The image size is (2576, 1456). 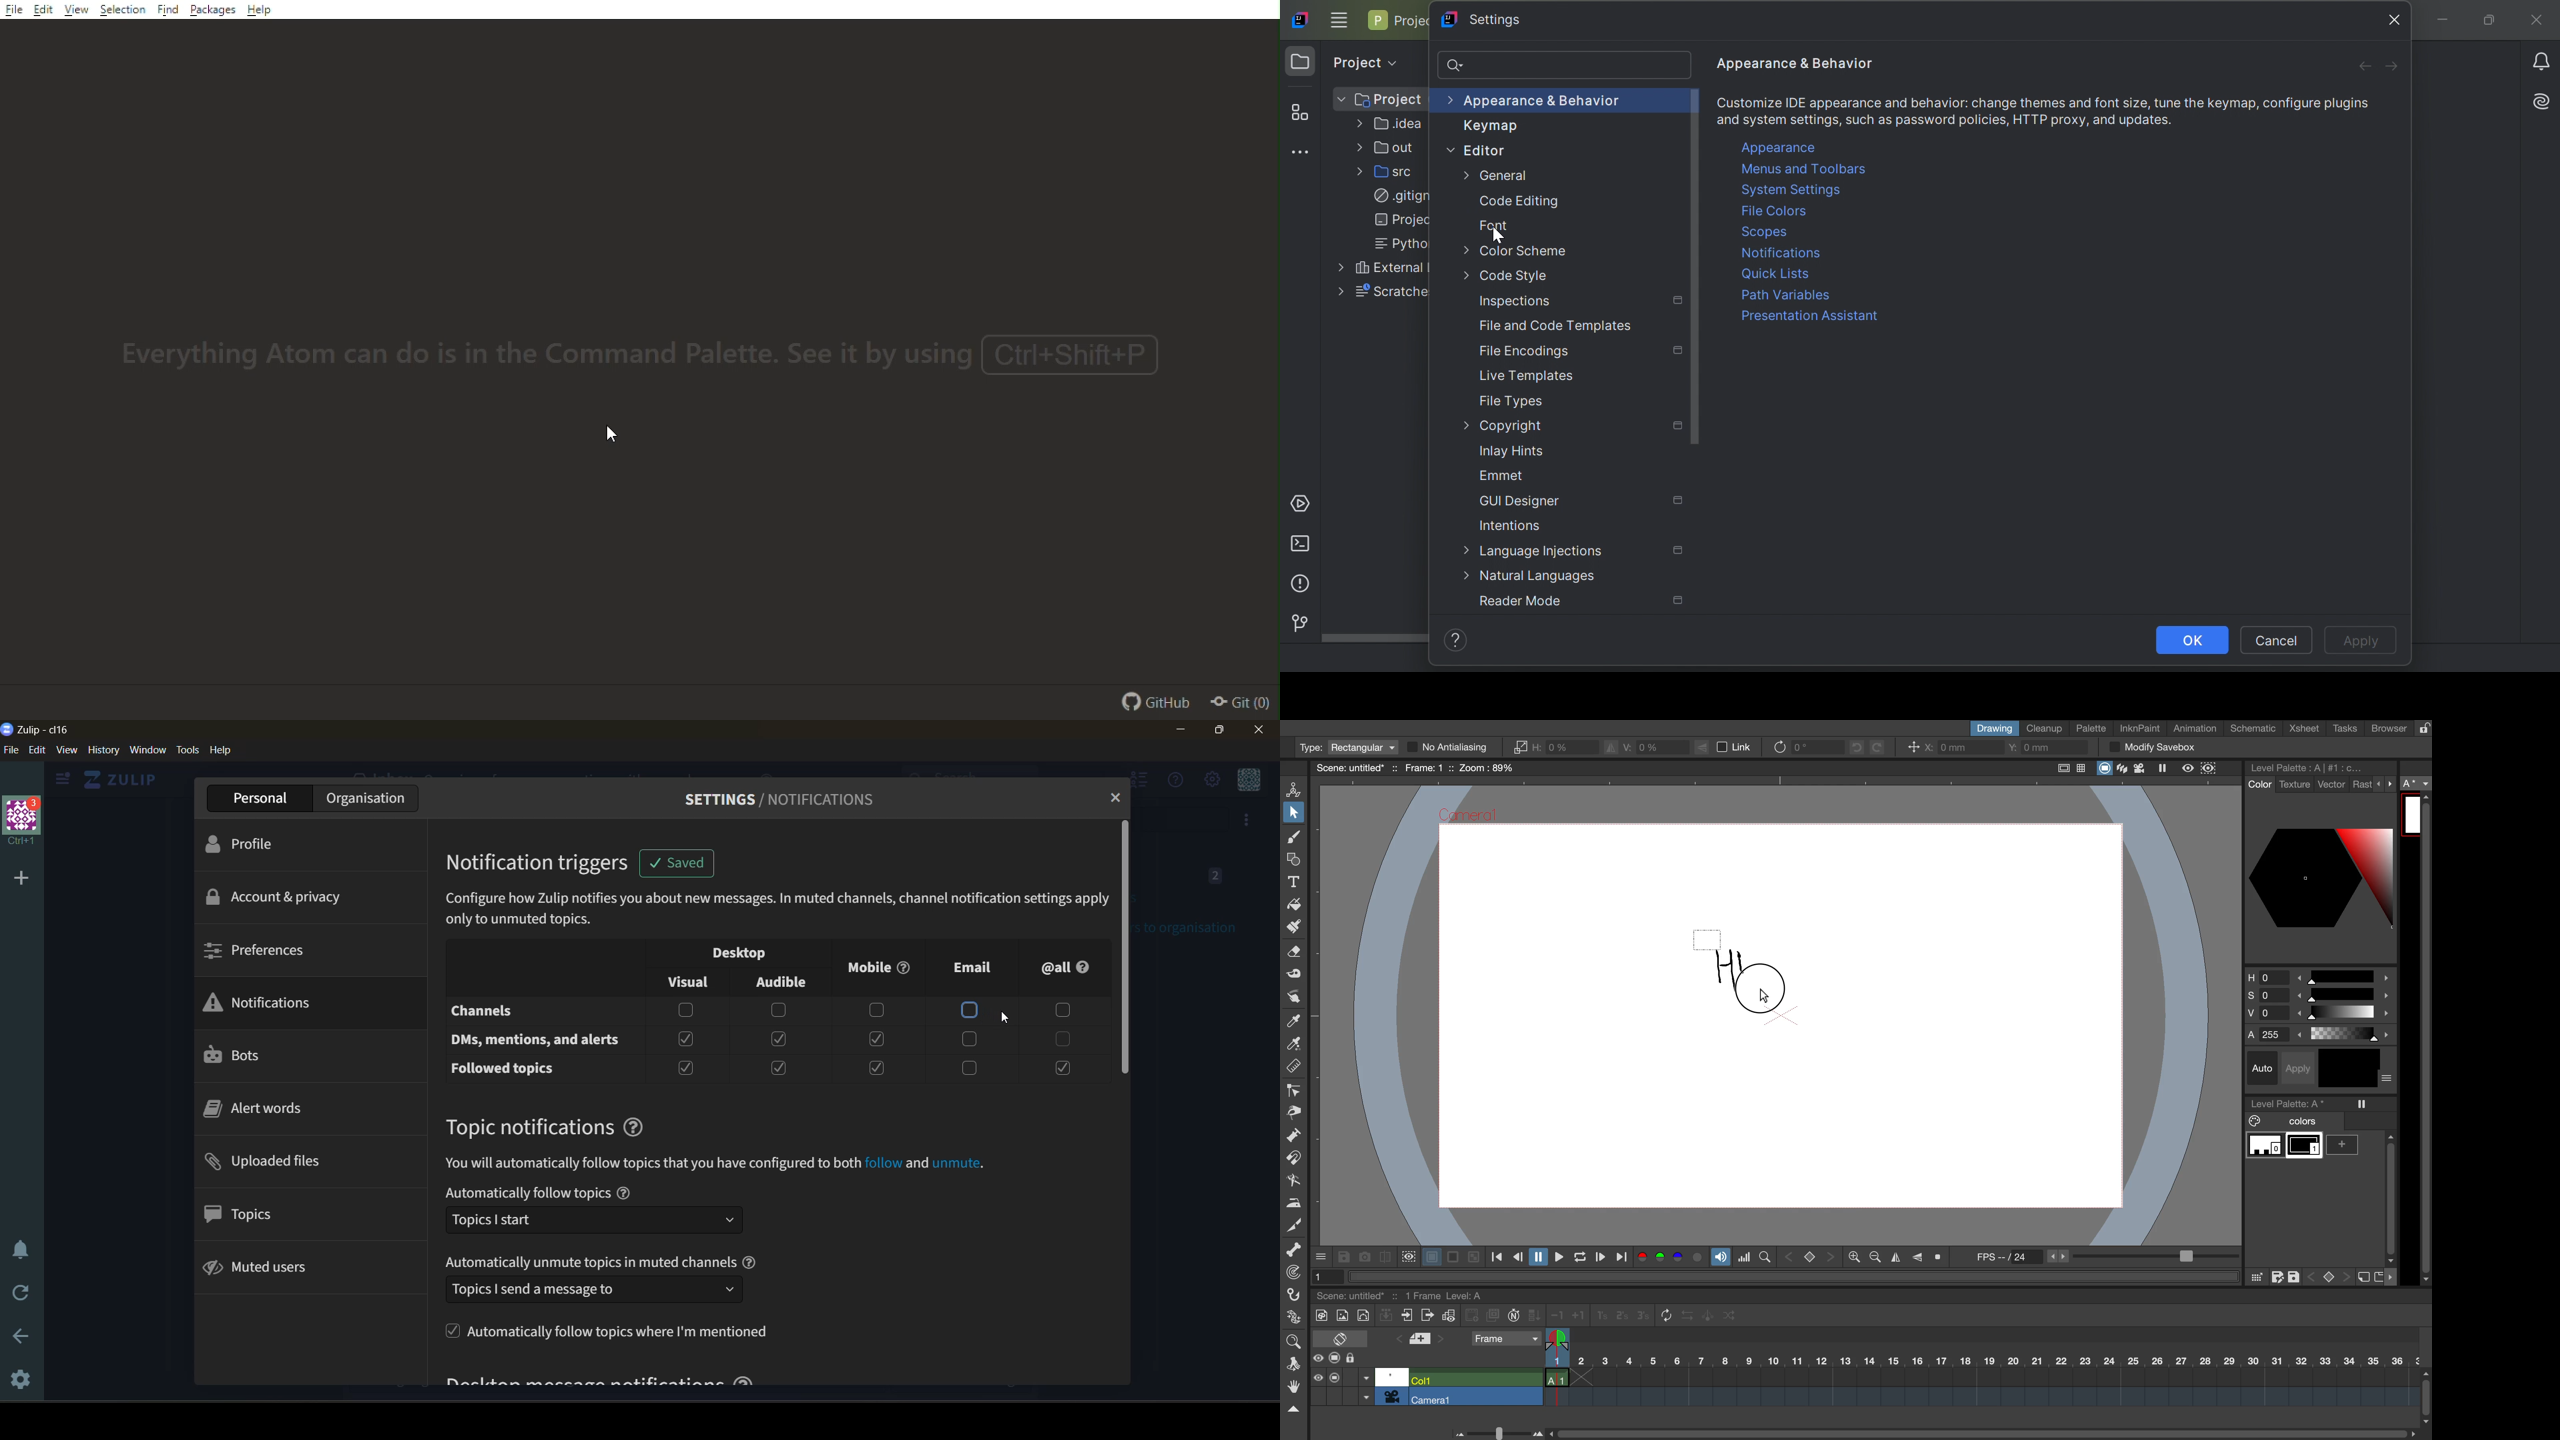 I want to click on Descriptions , so click(x=776, y=909).